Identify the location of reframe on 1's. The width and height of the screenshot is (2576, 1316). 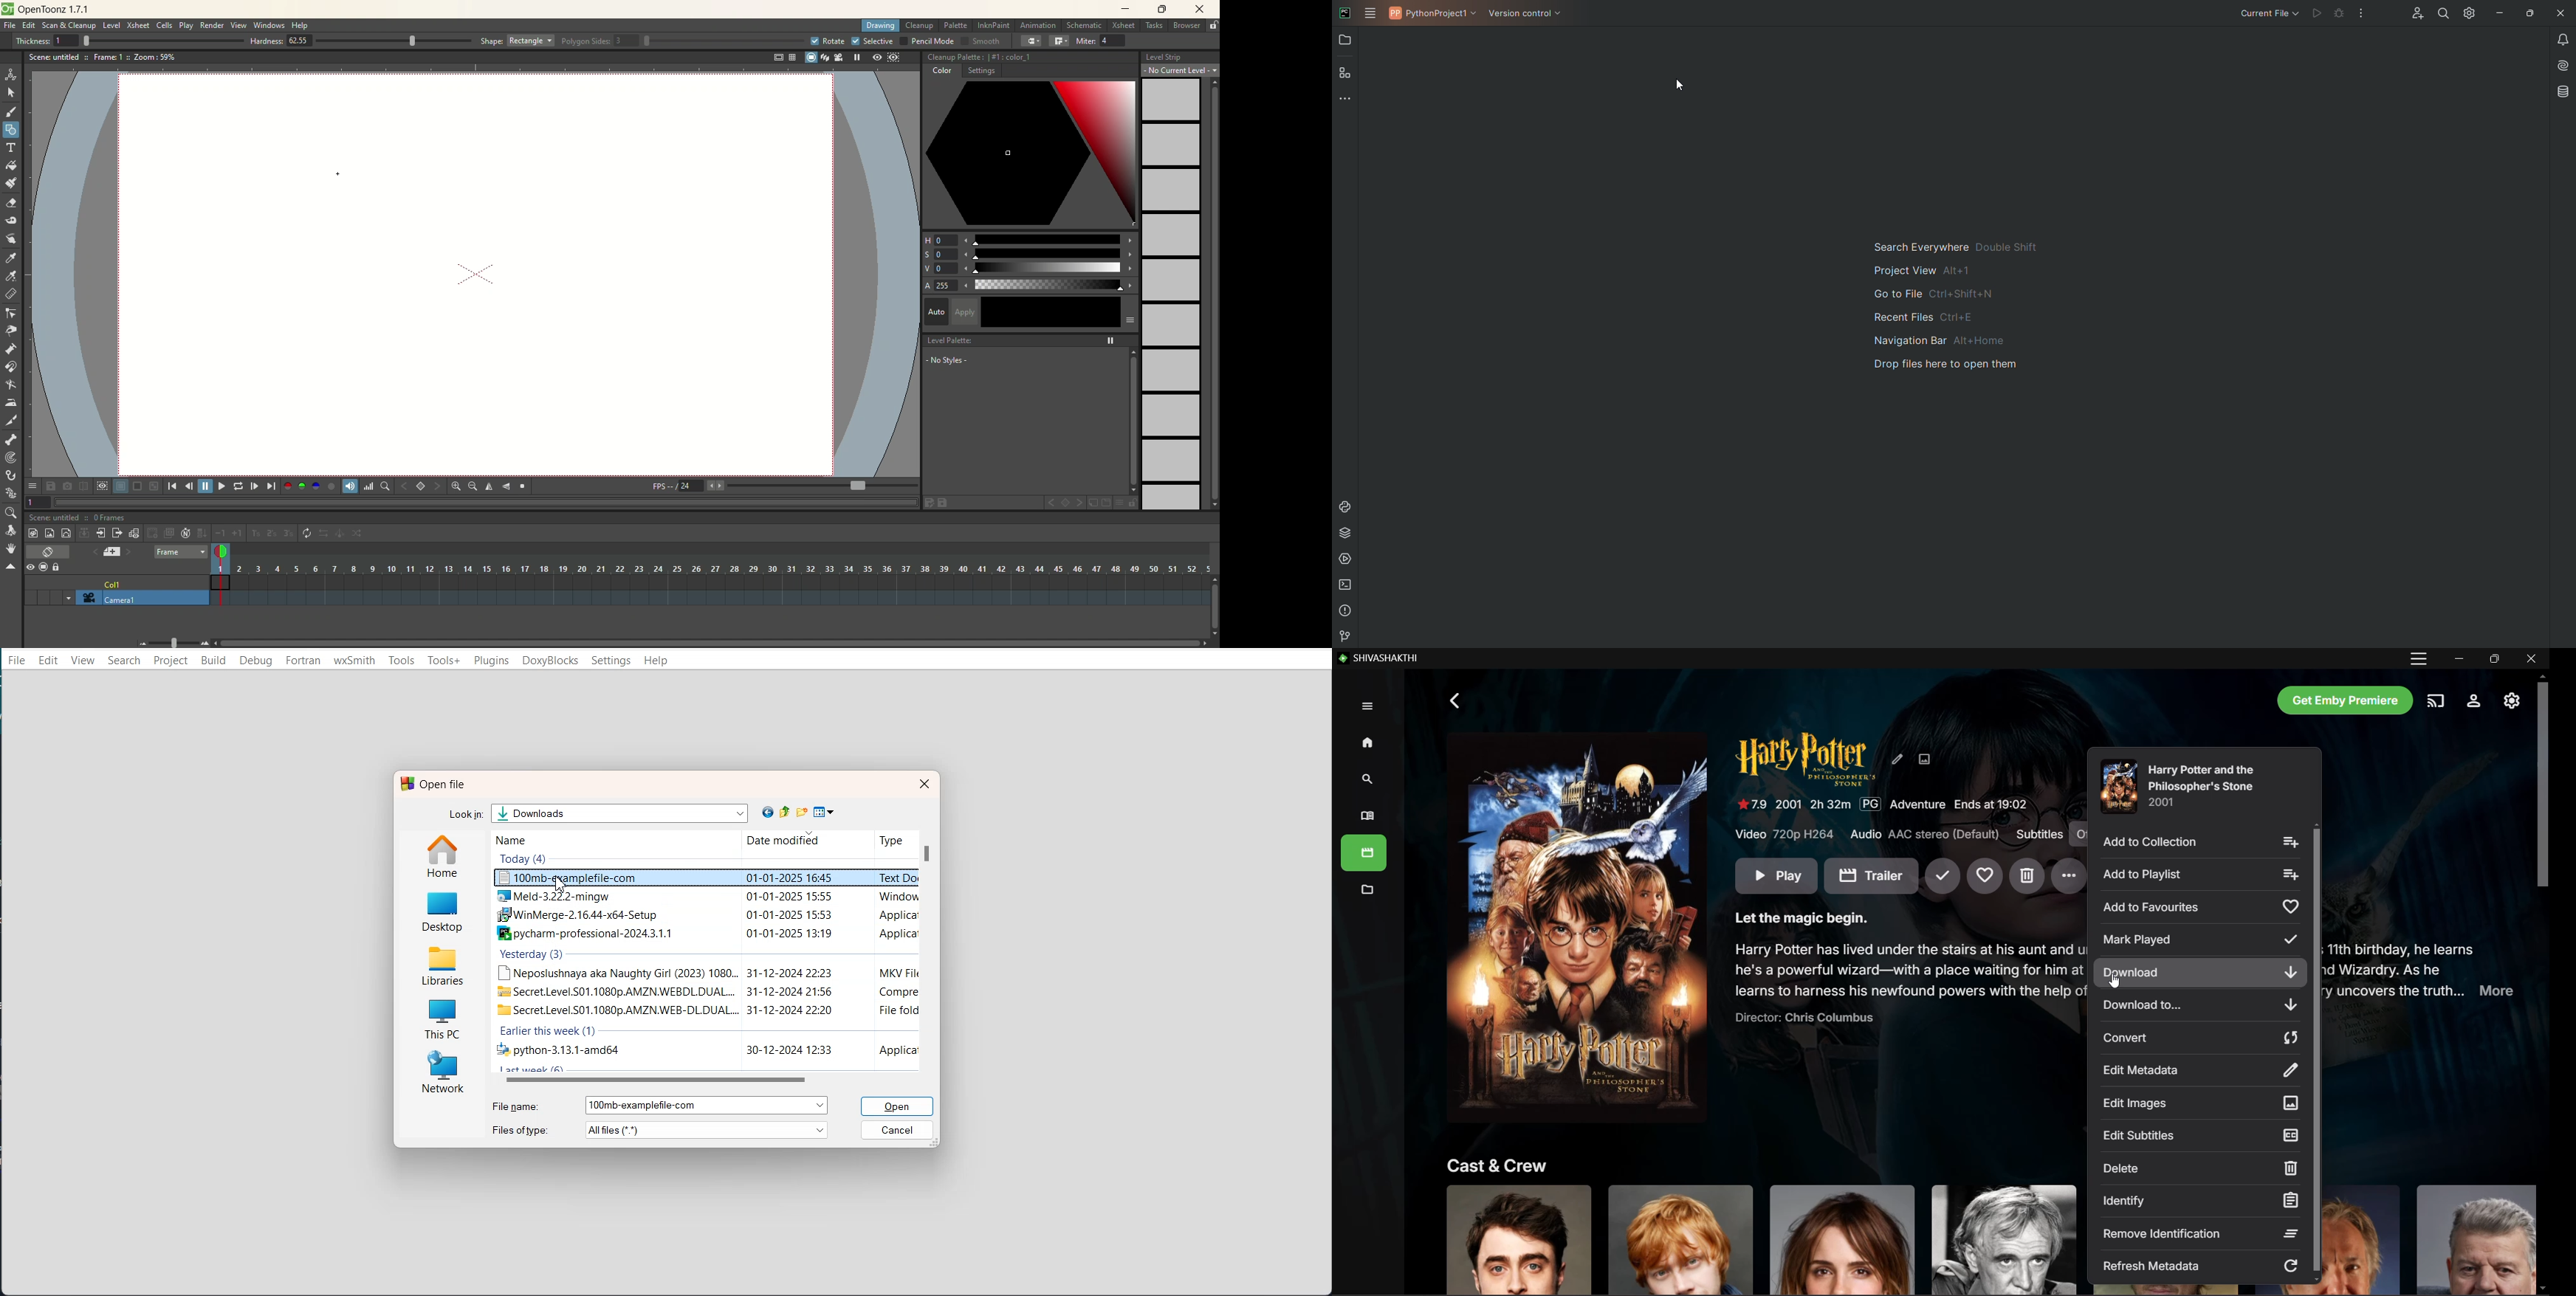
(256, 533).